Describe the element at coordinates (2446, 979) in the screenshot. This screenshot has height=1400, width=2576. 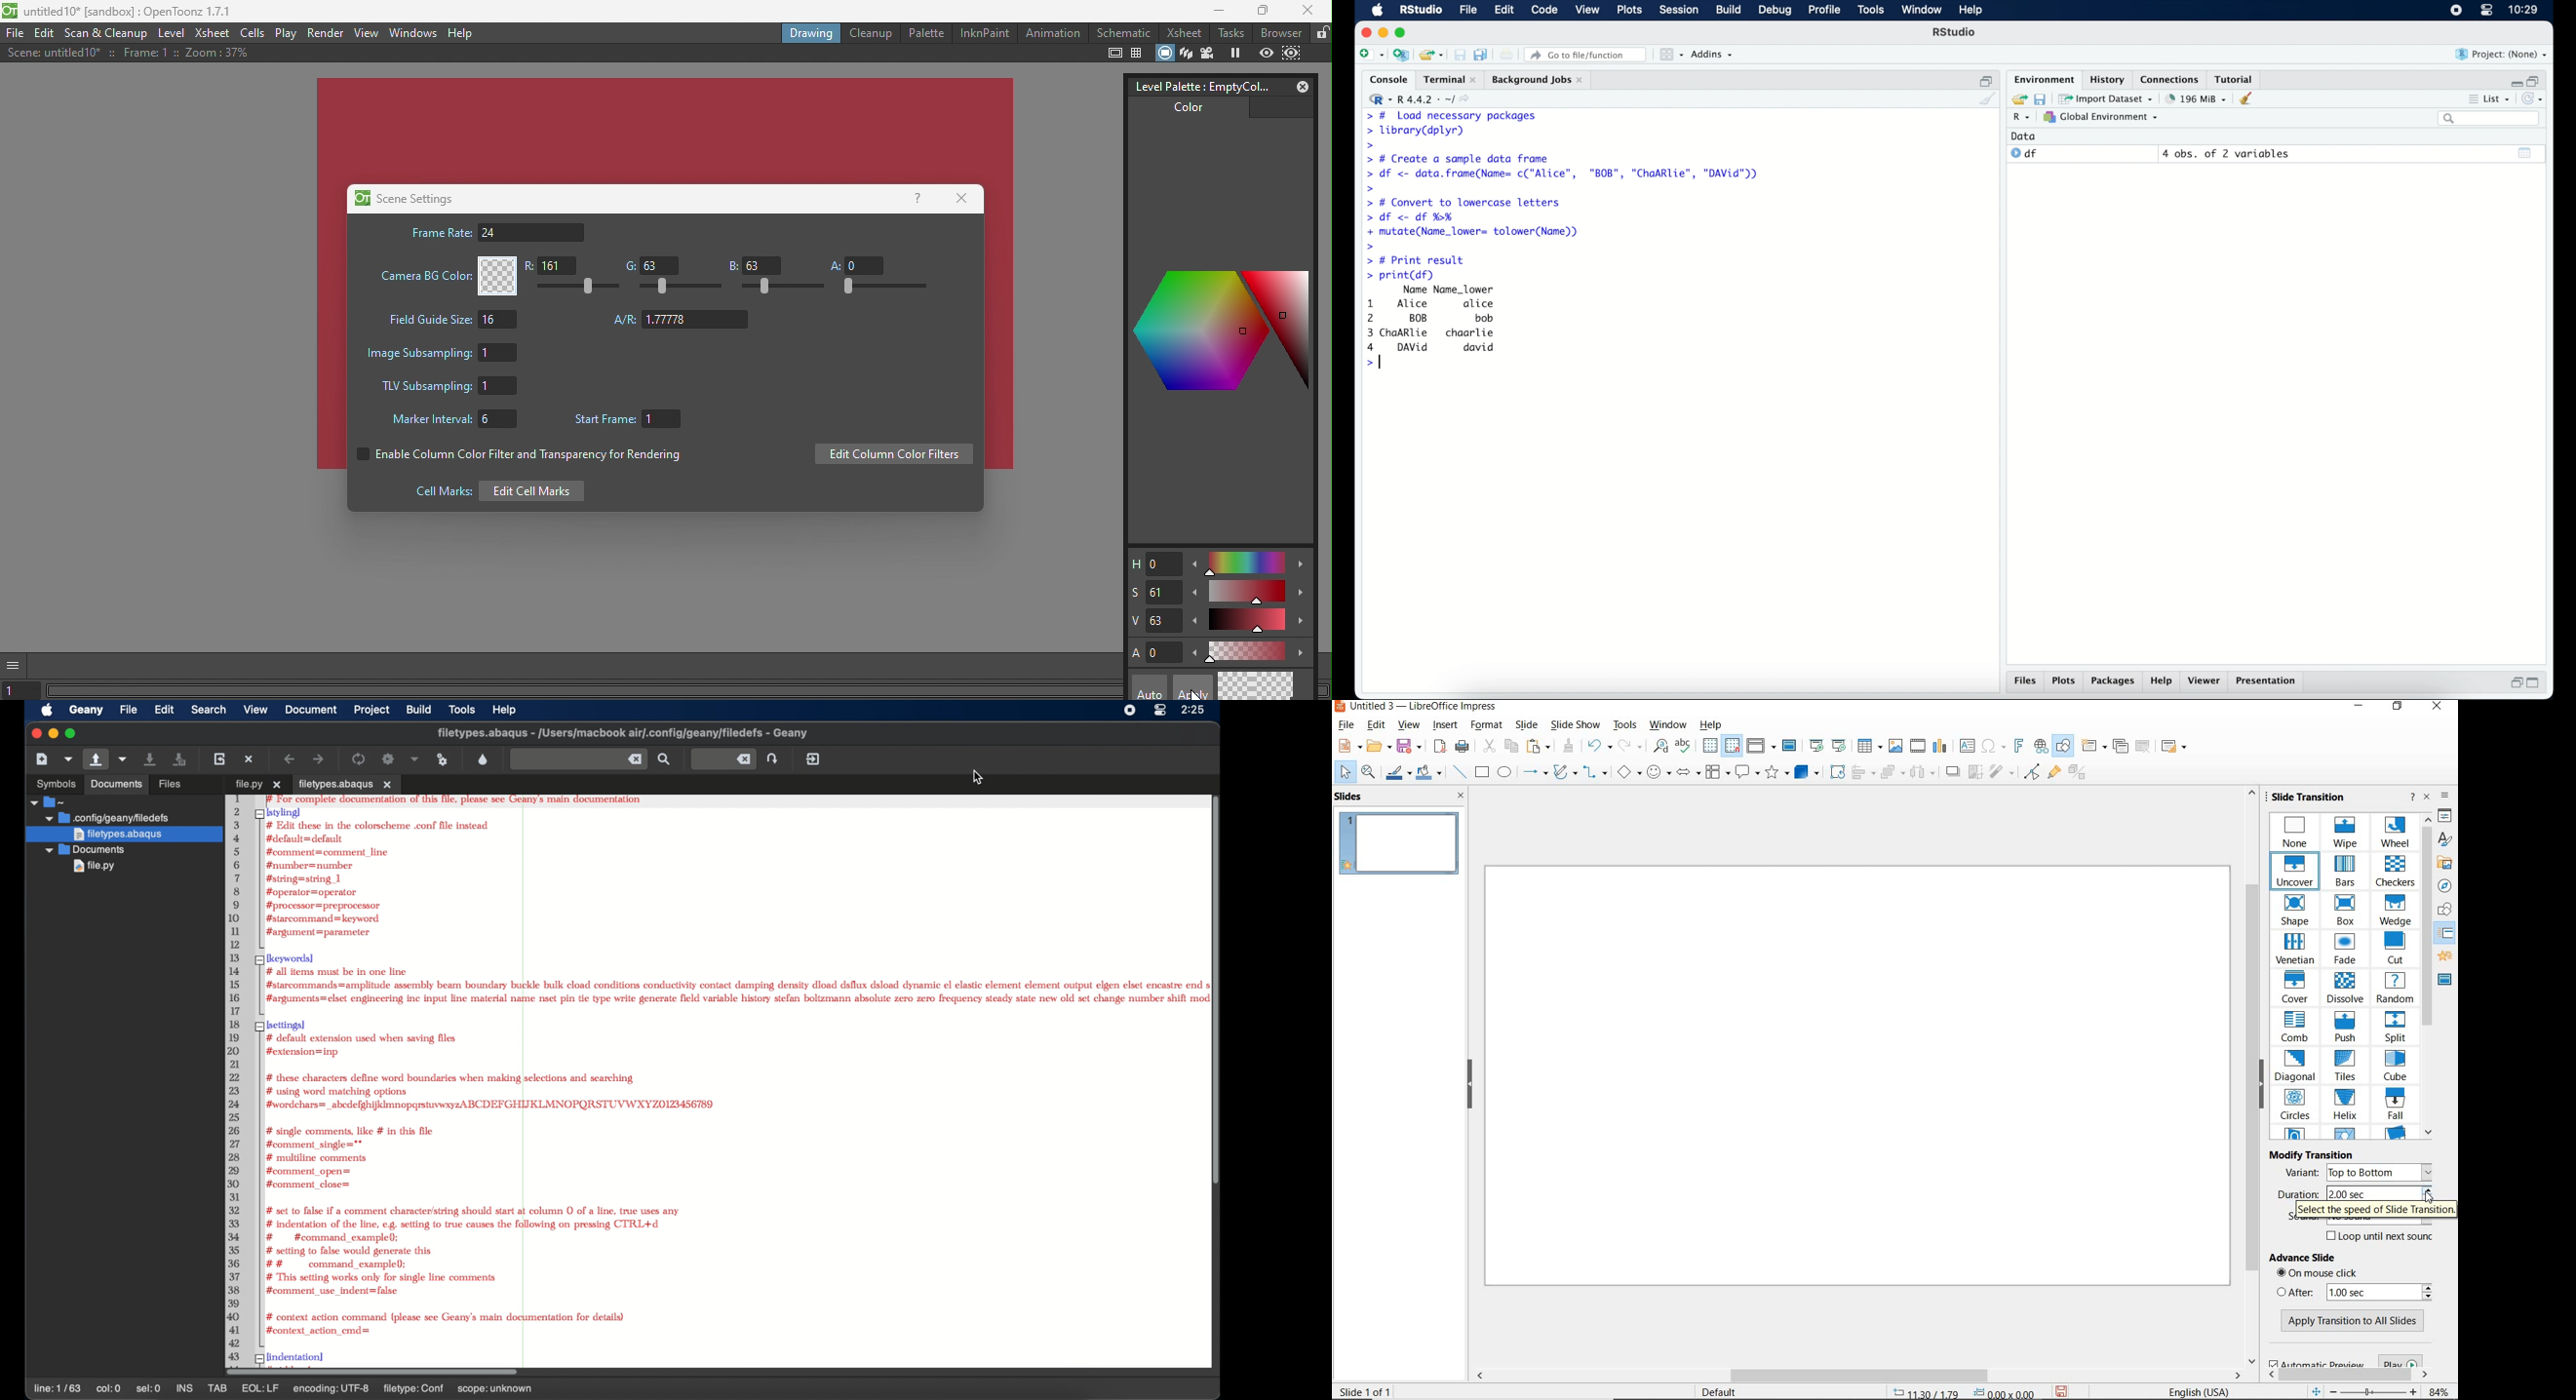
I see `master slide` at that location.